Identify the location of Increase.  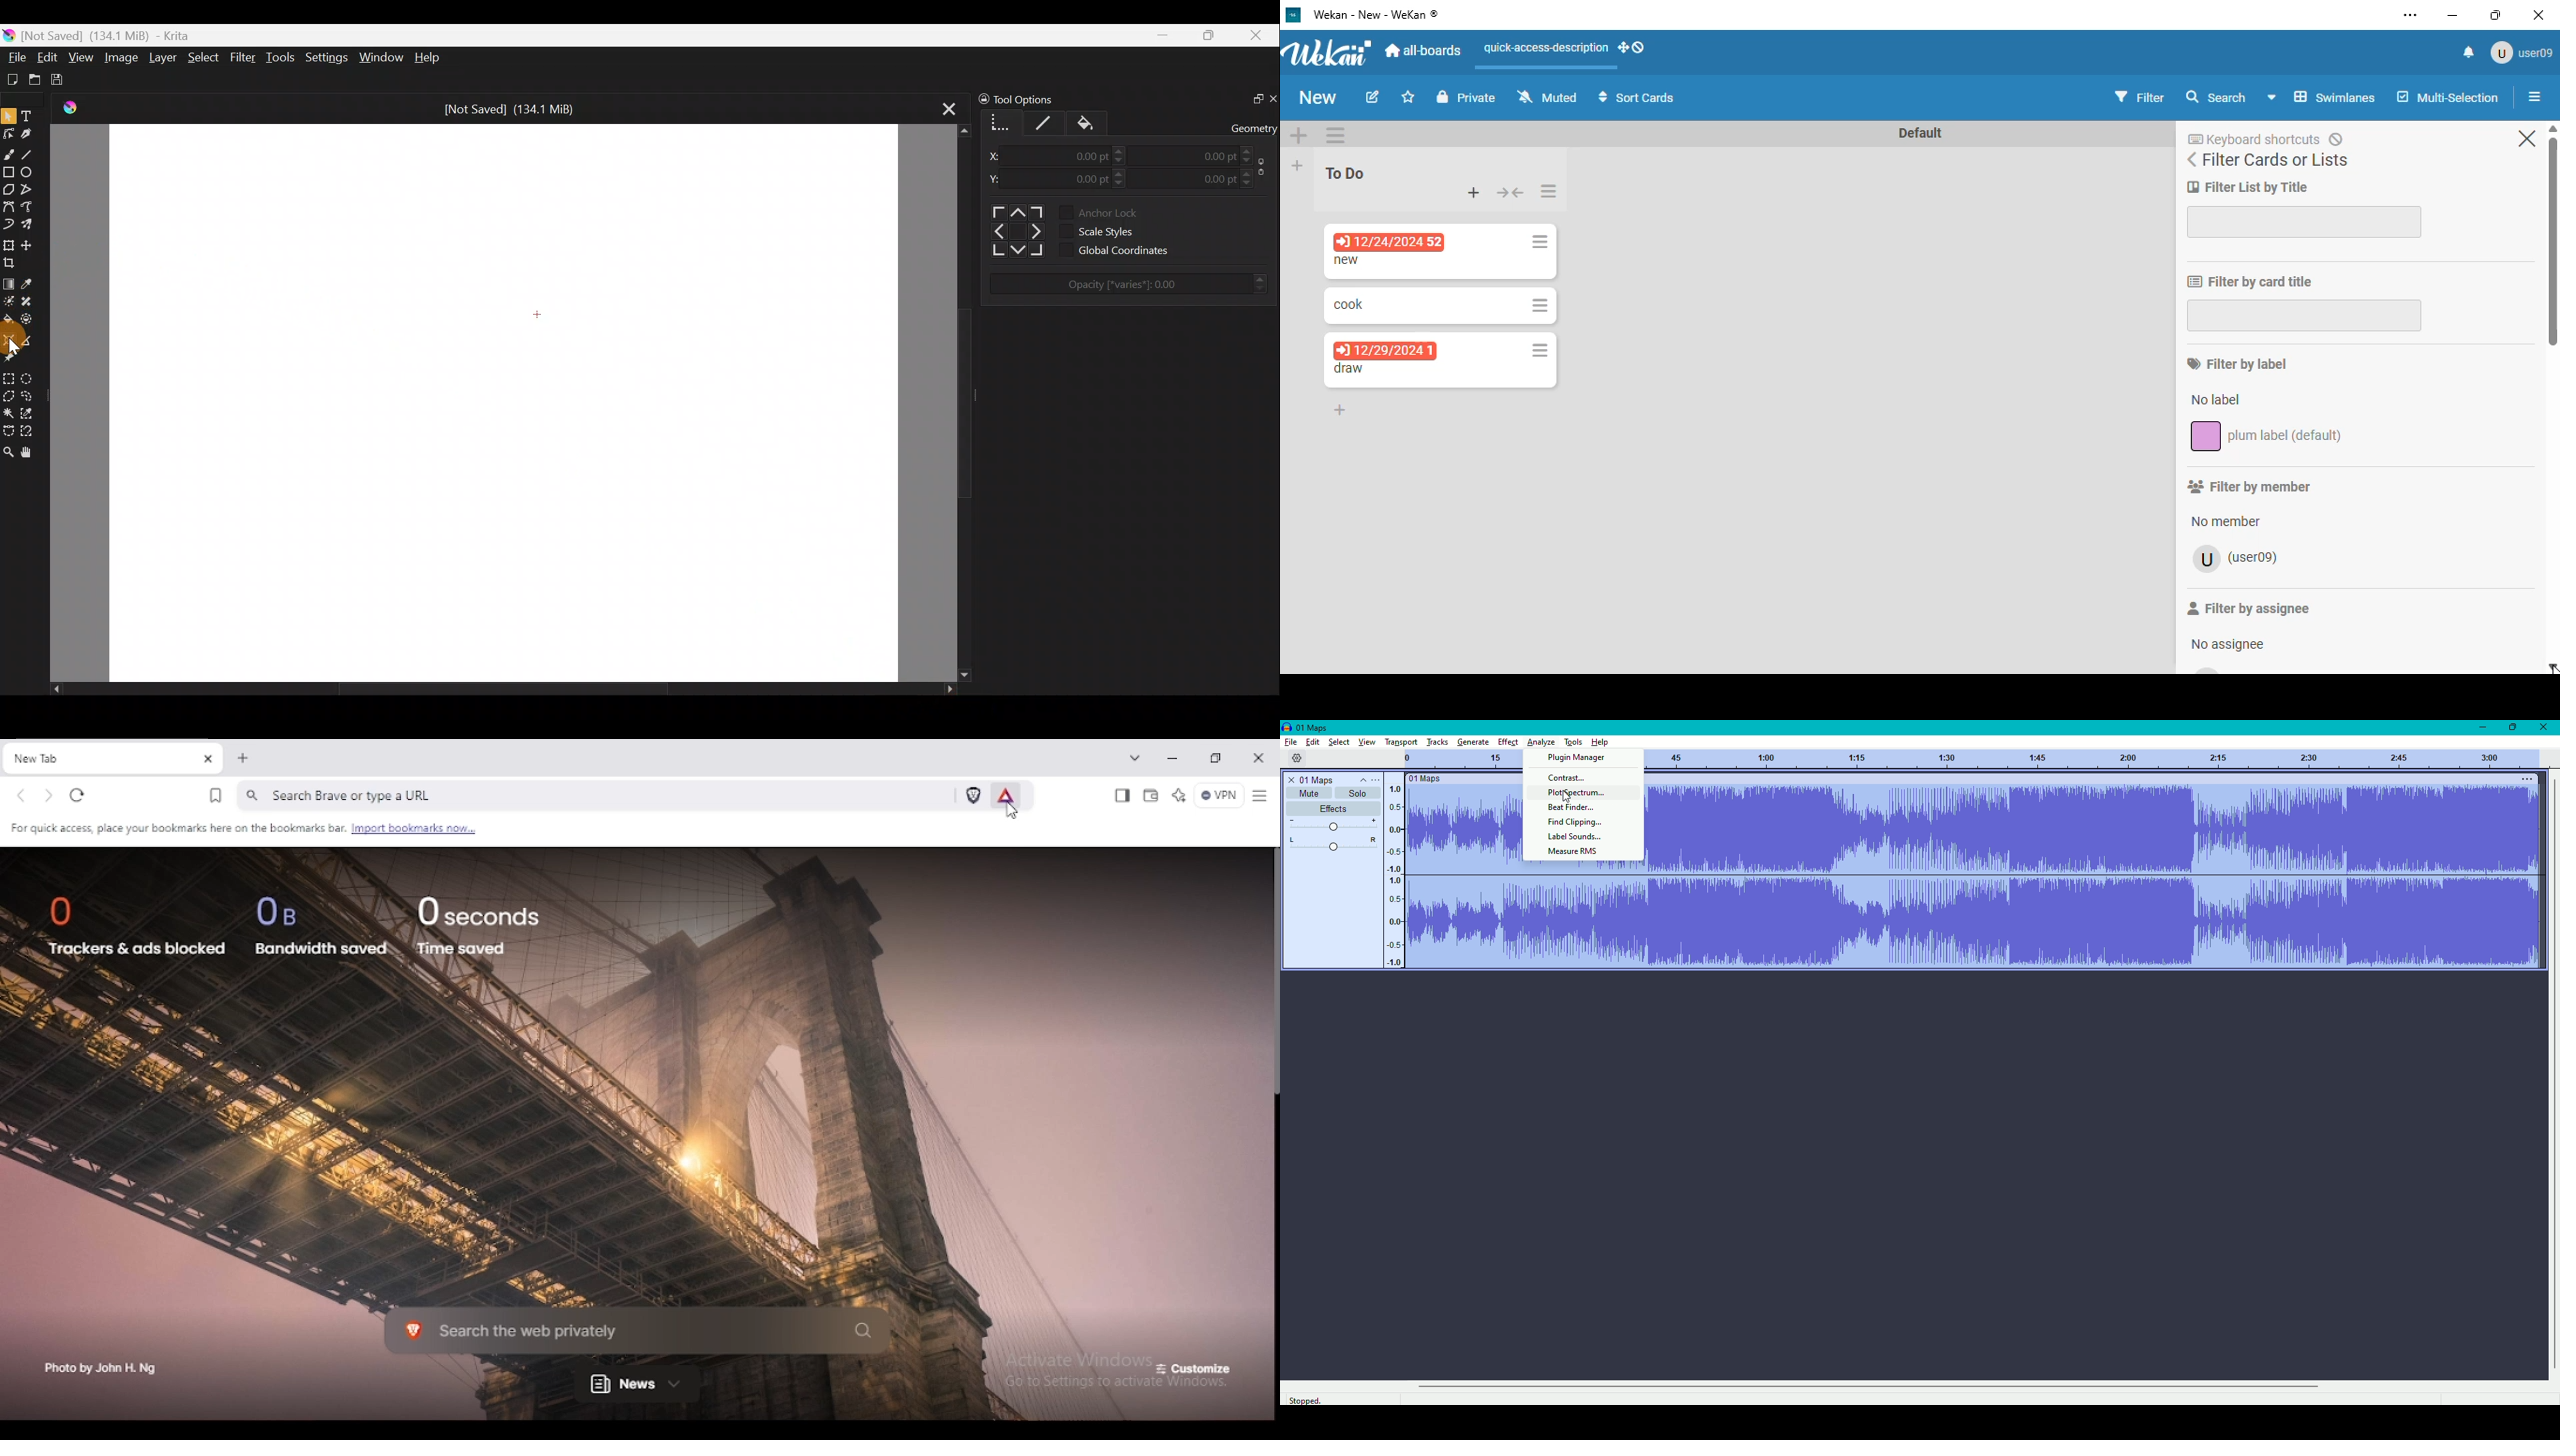
(1117, 149).